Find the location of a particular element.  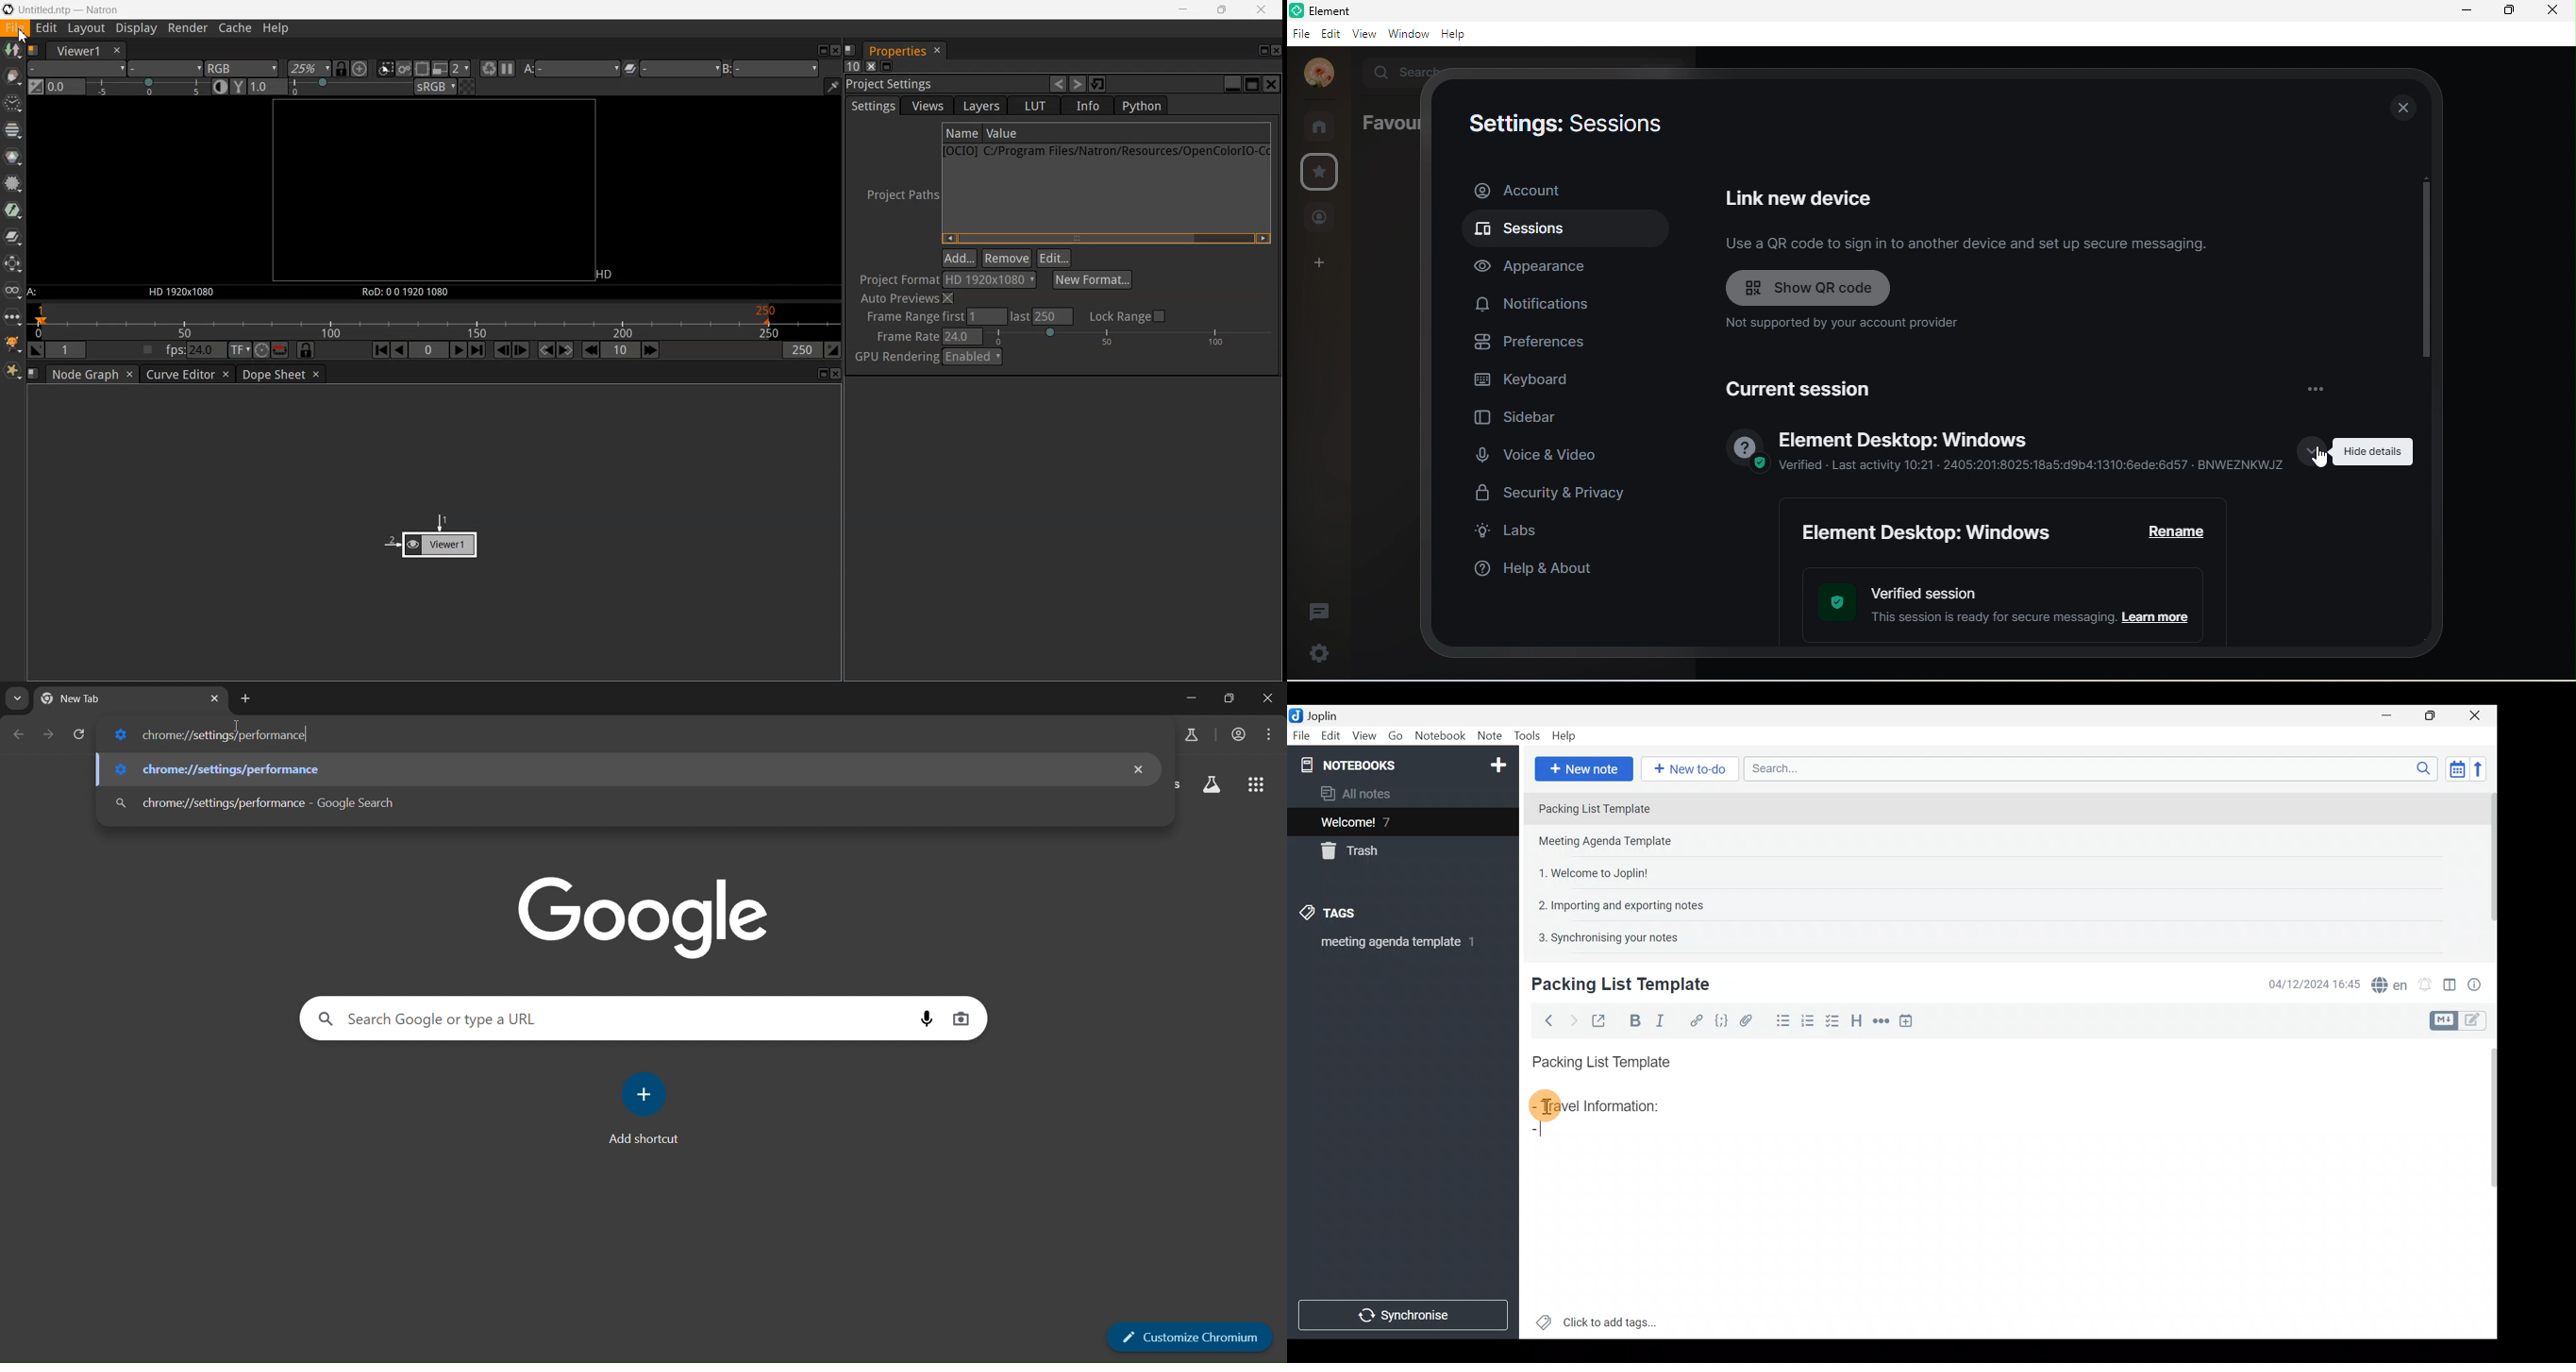

Click to add tags is located at coordinates (1597, 1319).